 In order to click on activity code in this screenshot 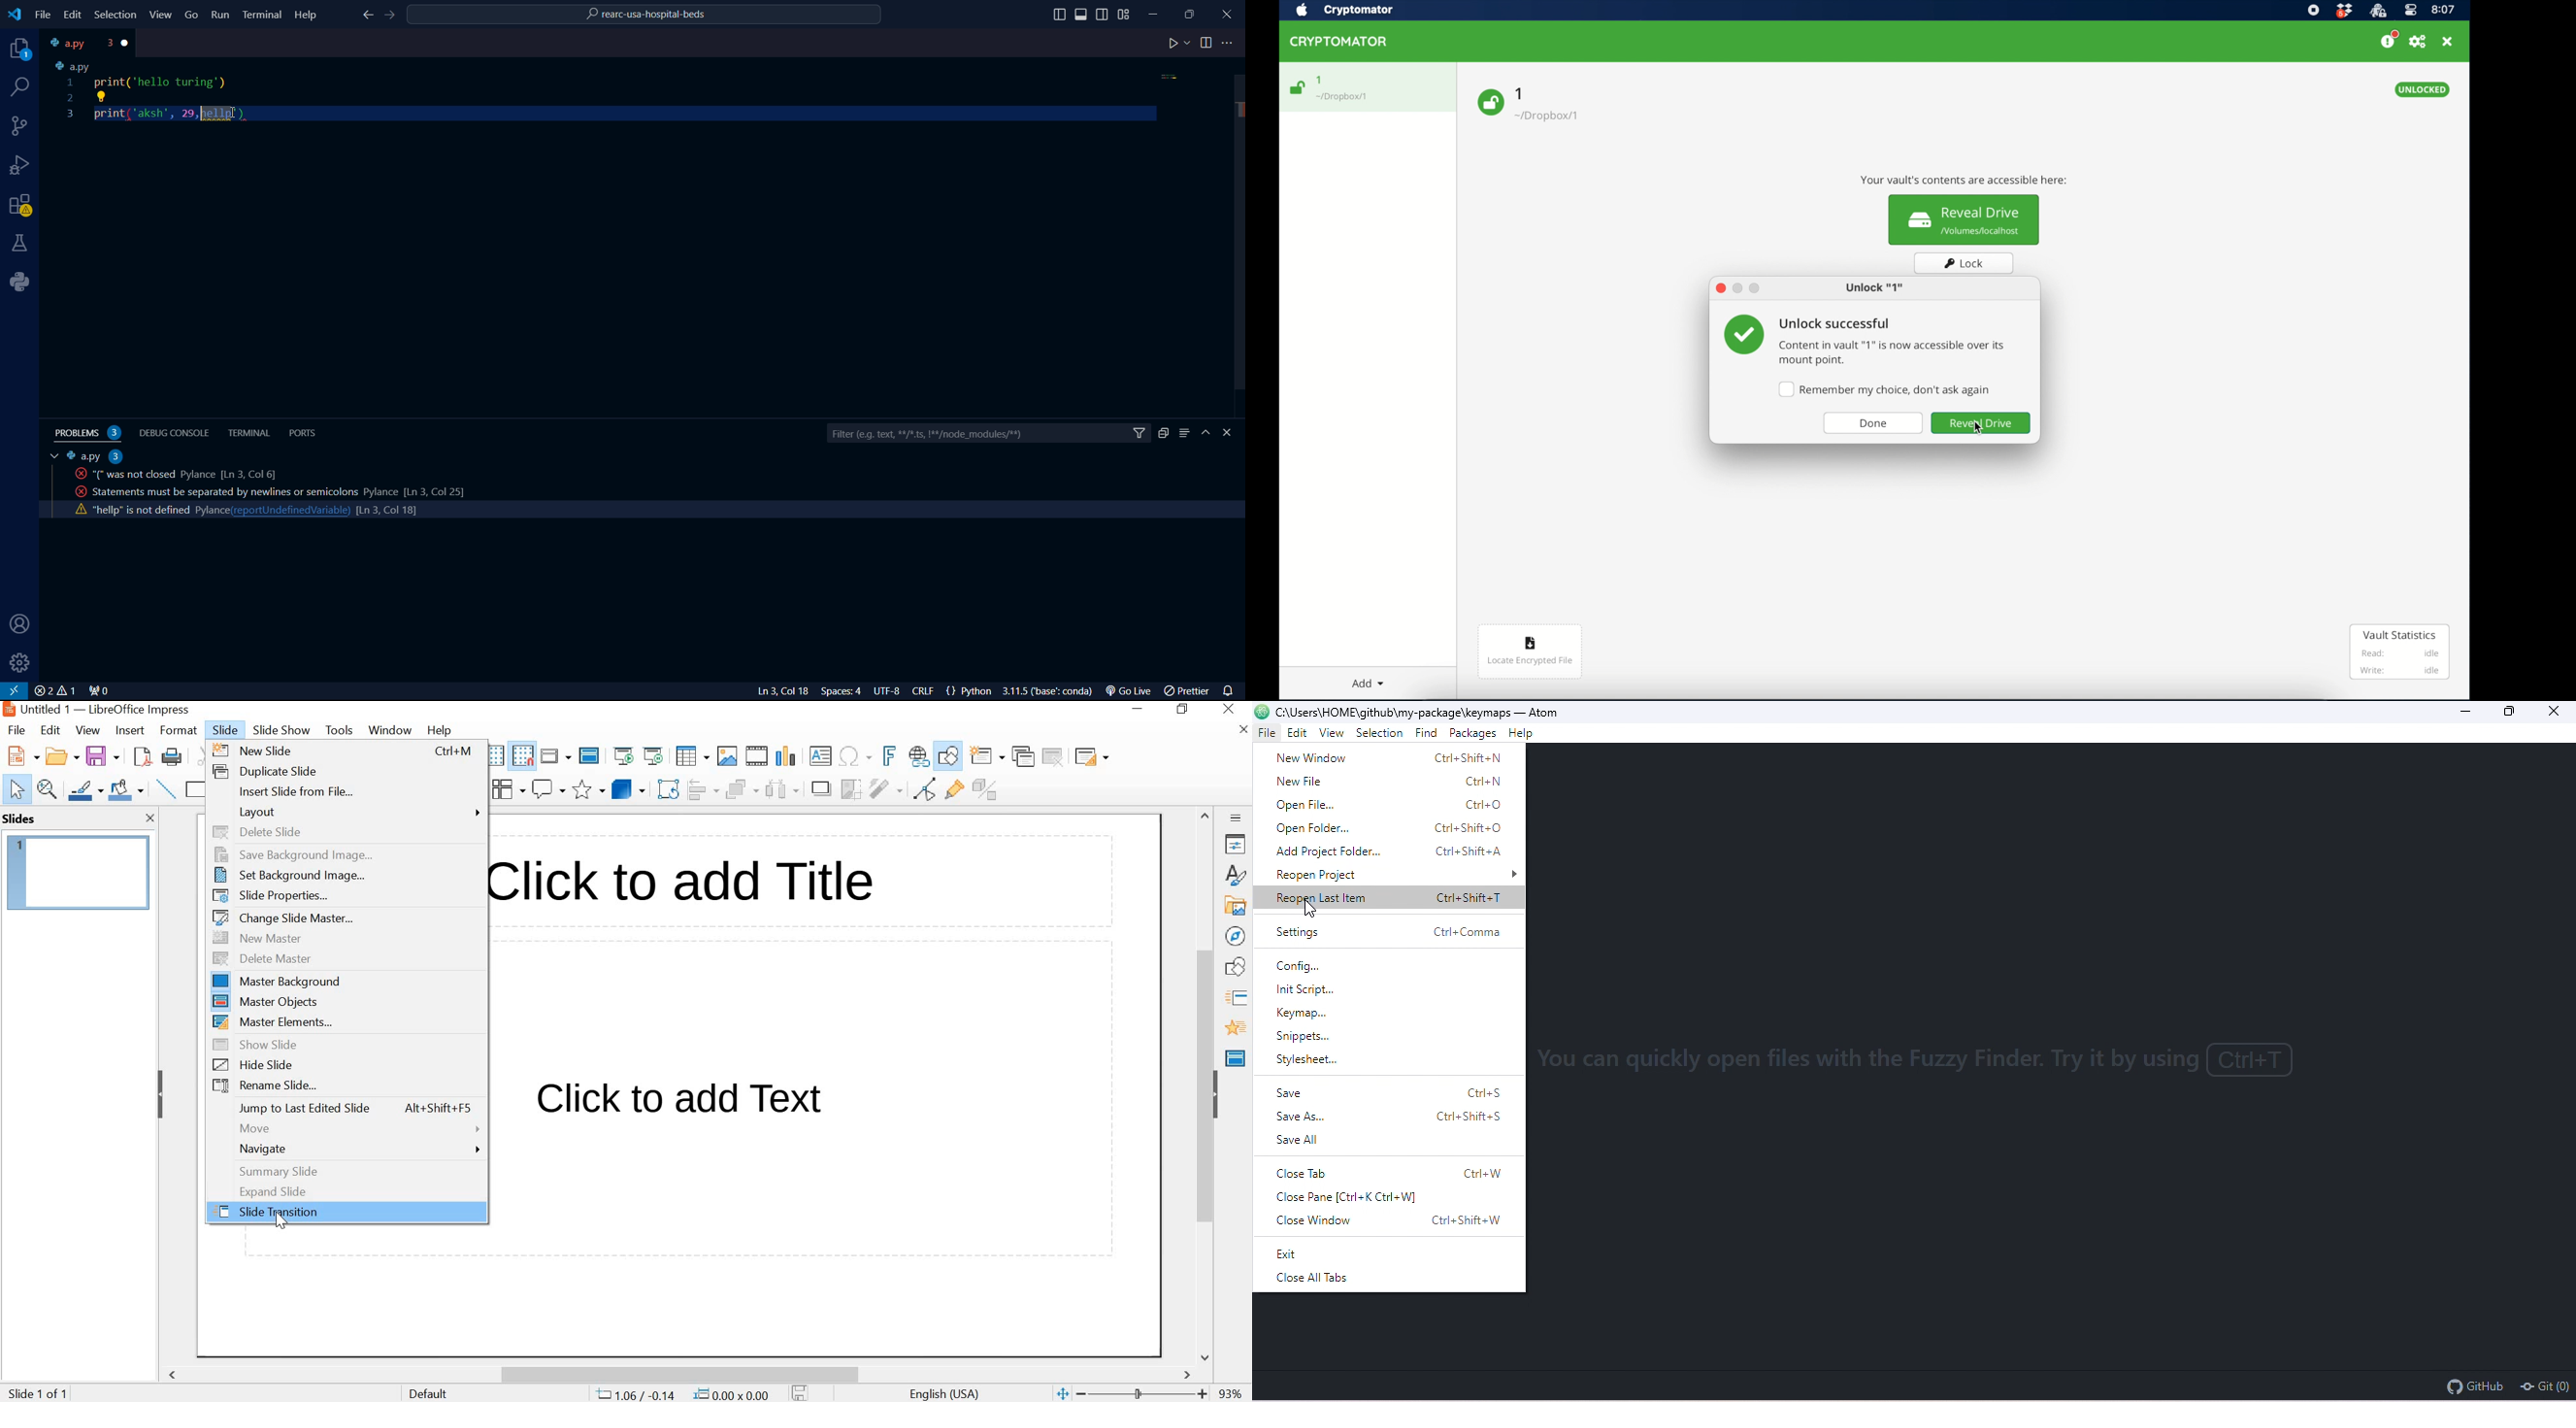, I will do `click(142, 508)`.